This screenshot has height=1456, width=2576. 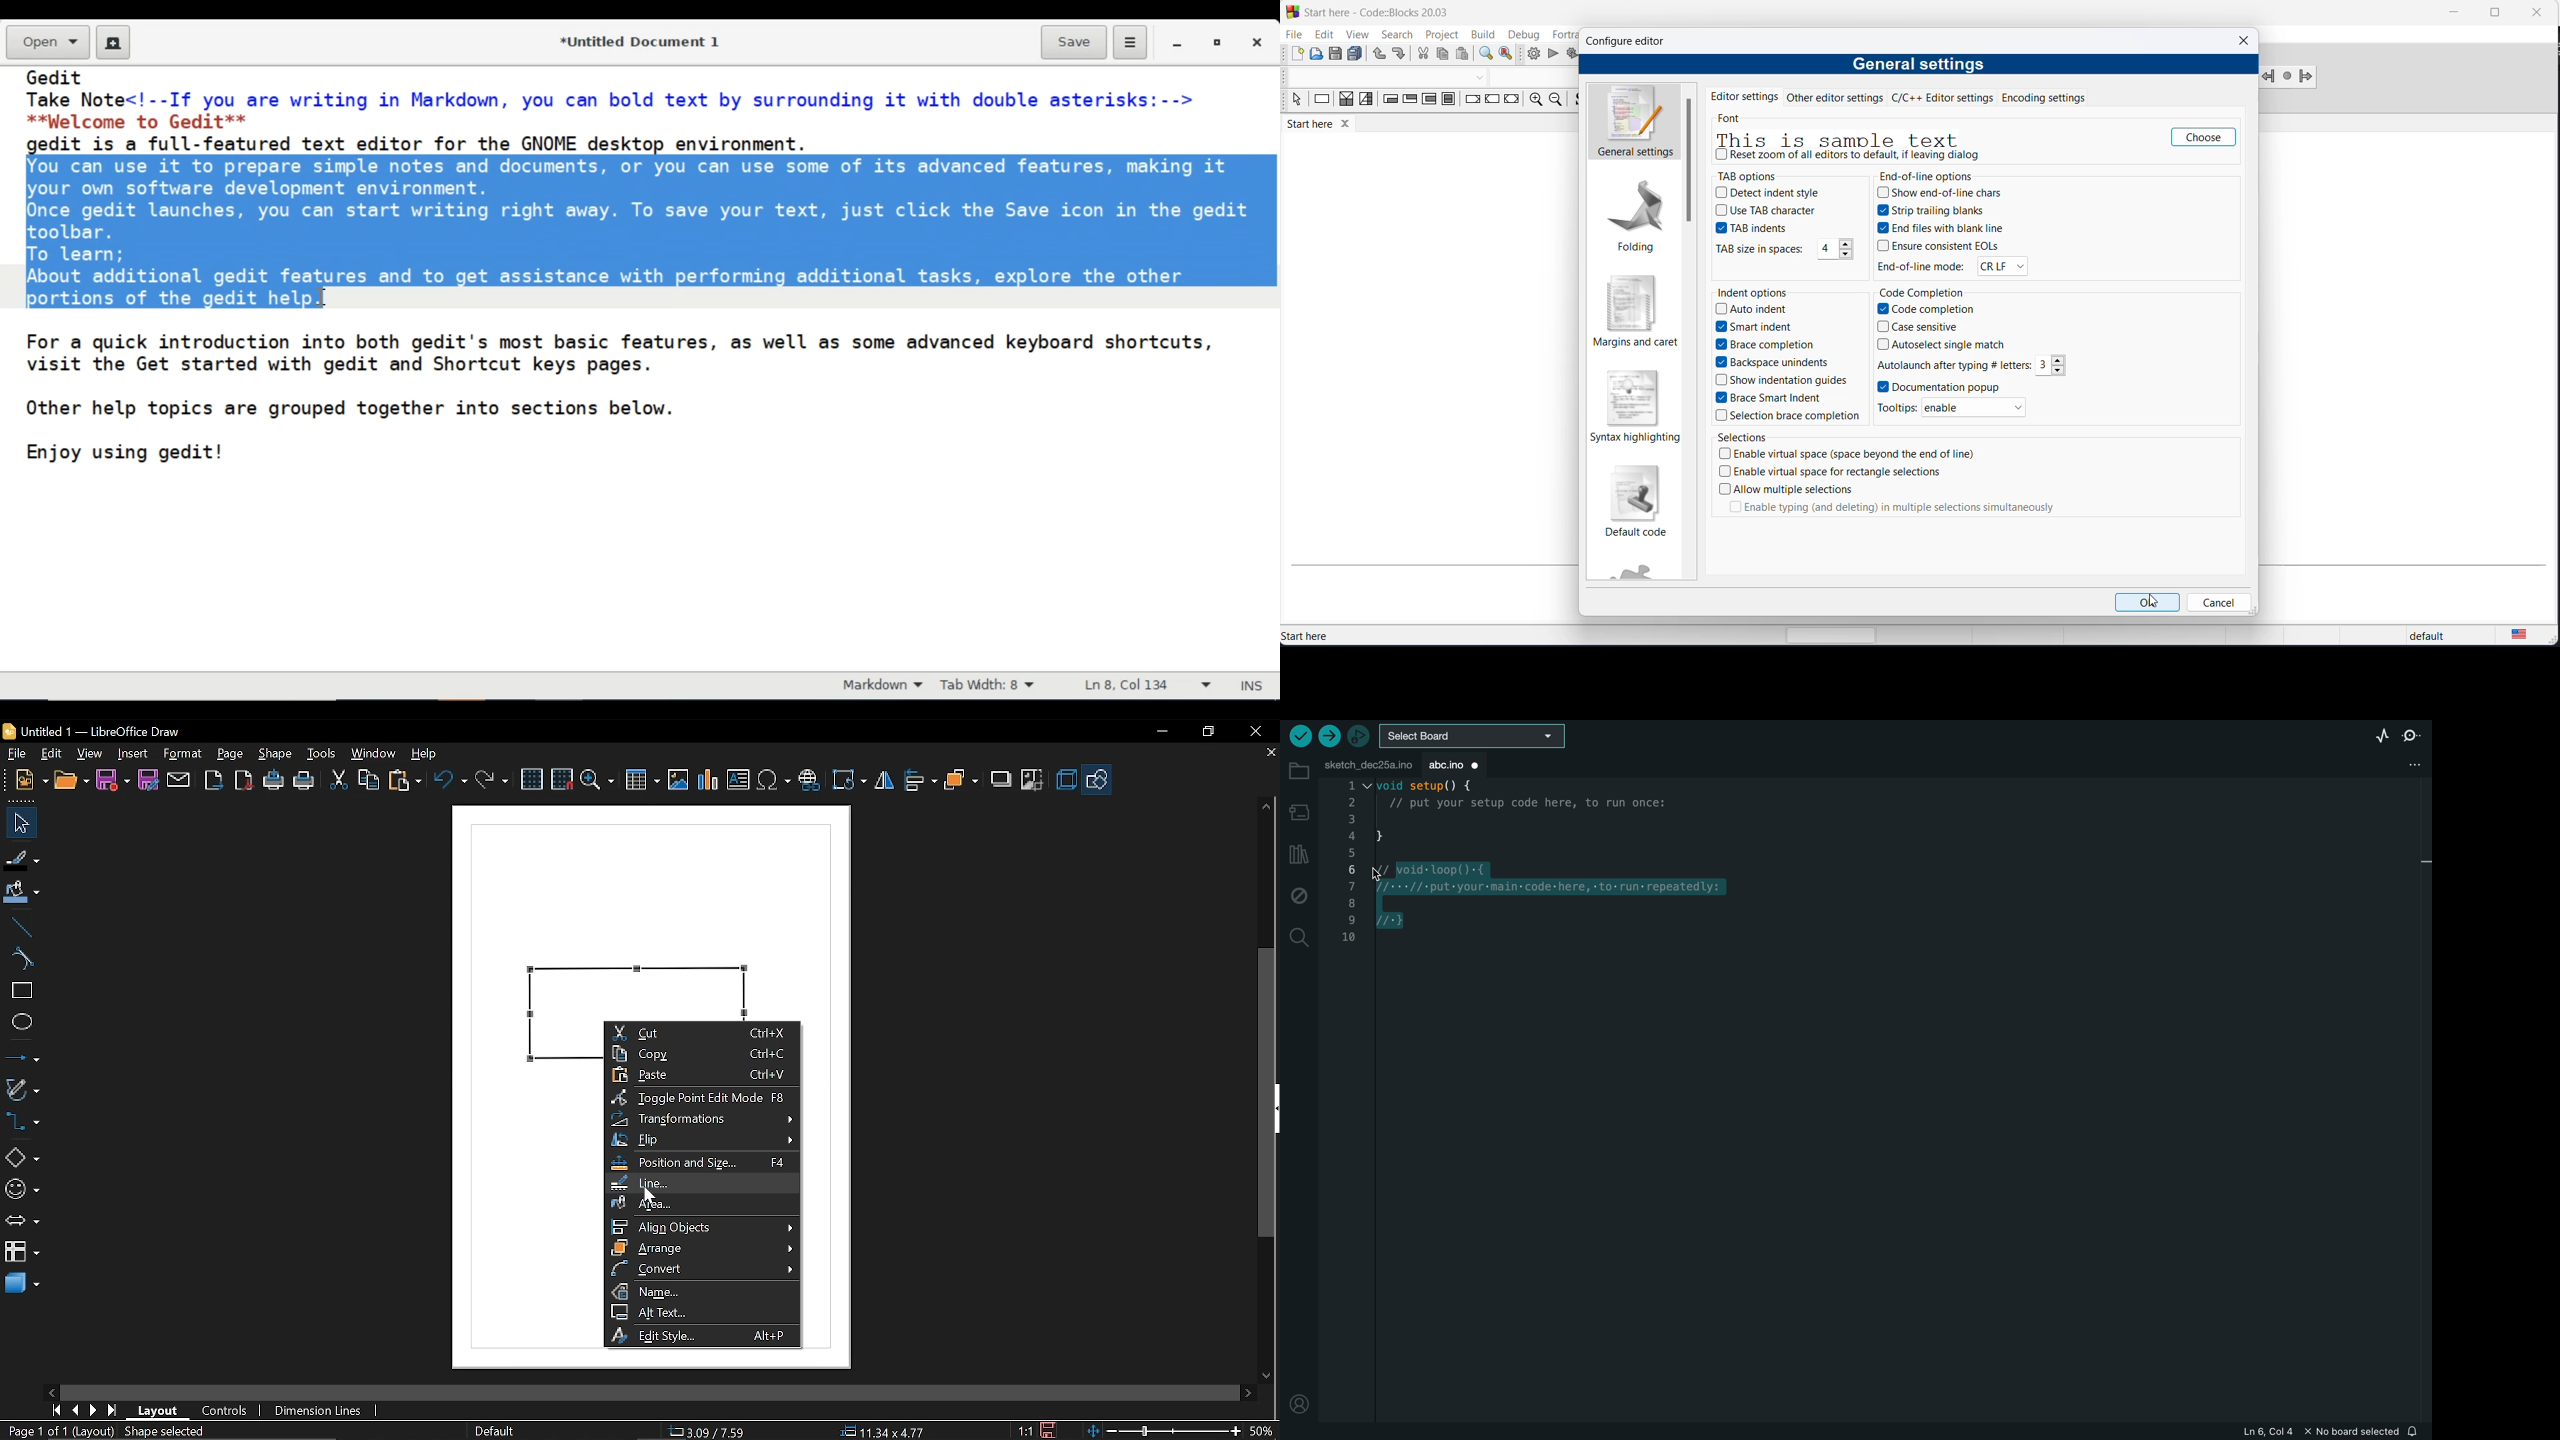 What do you see at coordinates (75, 1410) in the screenshot?
I see `previous page` at bounding box center [75, 1410].